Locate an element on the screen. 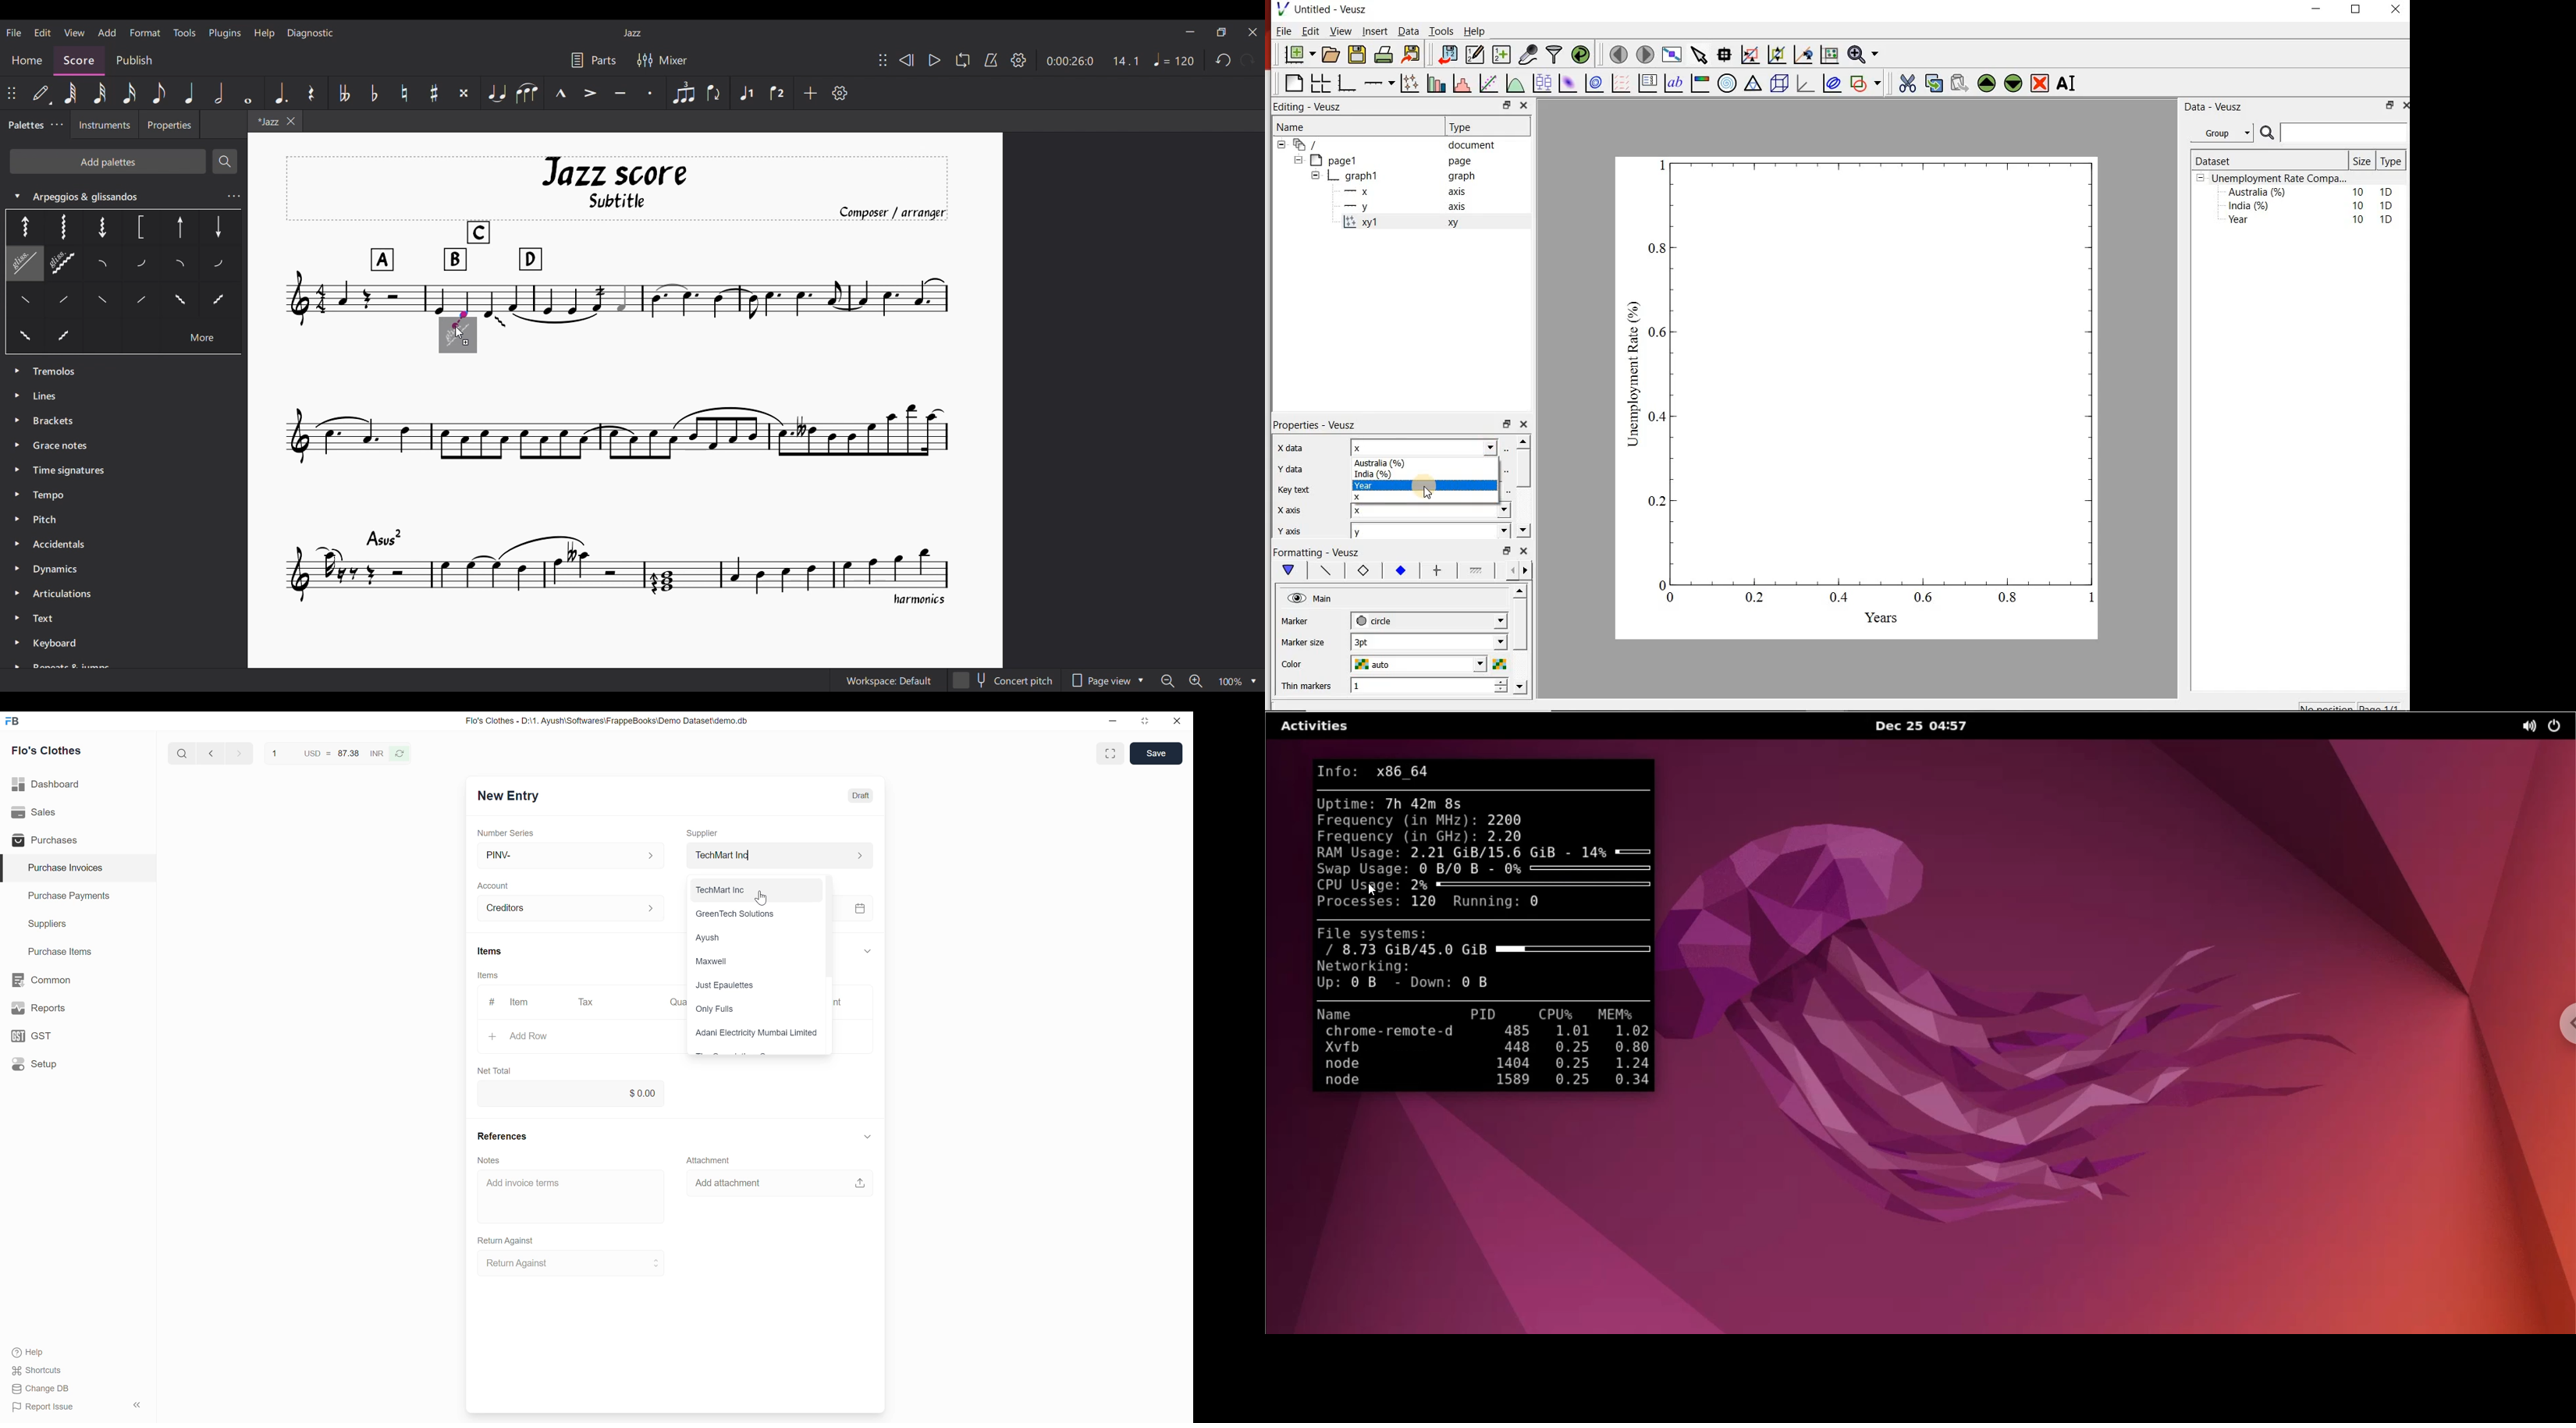 This screenshot has width=2576, height=1428. PINV- is located at coordinates (568, 855).